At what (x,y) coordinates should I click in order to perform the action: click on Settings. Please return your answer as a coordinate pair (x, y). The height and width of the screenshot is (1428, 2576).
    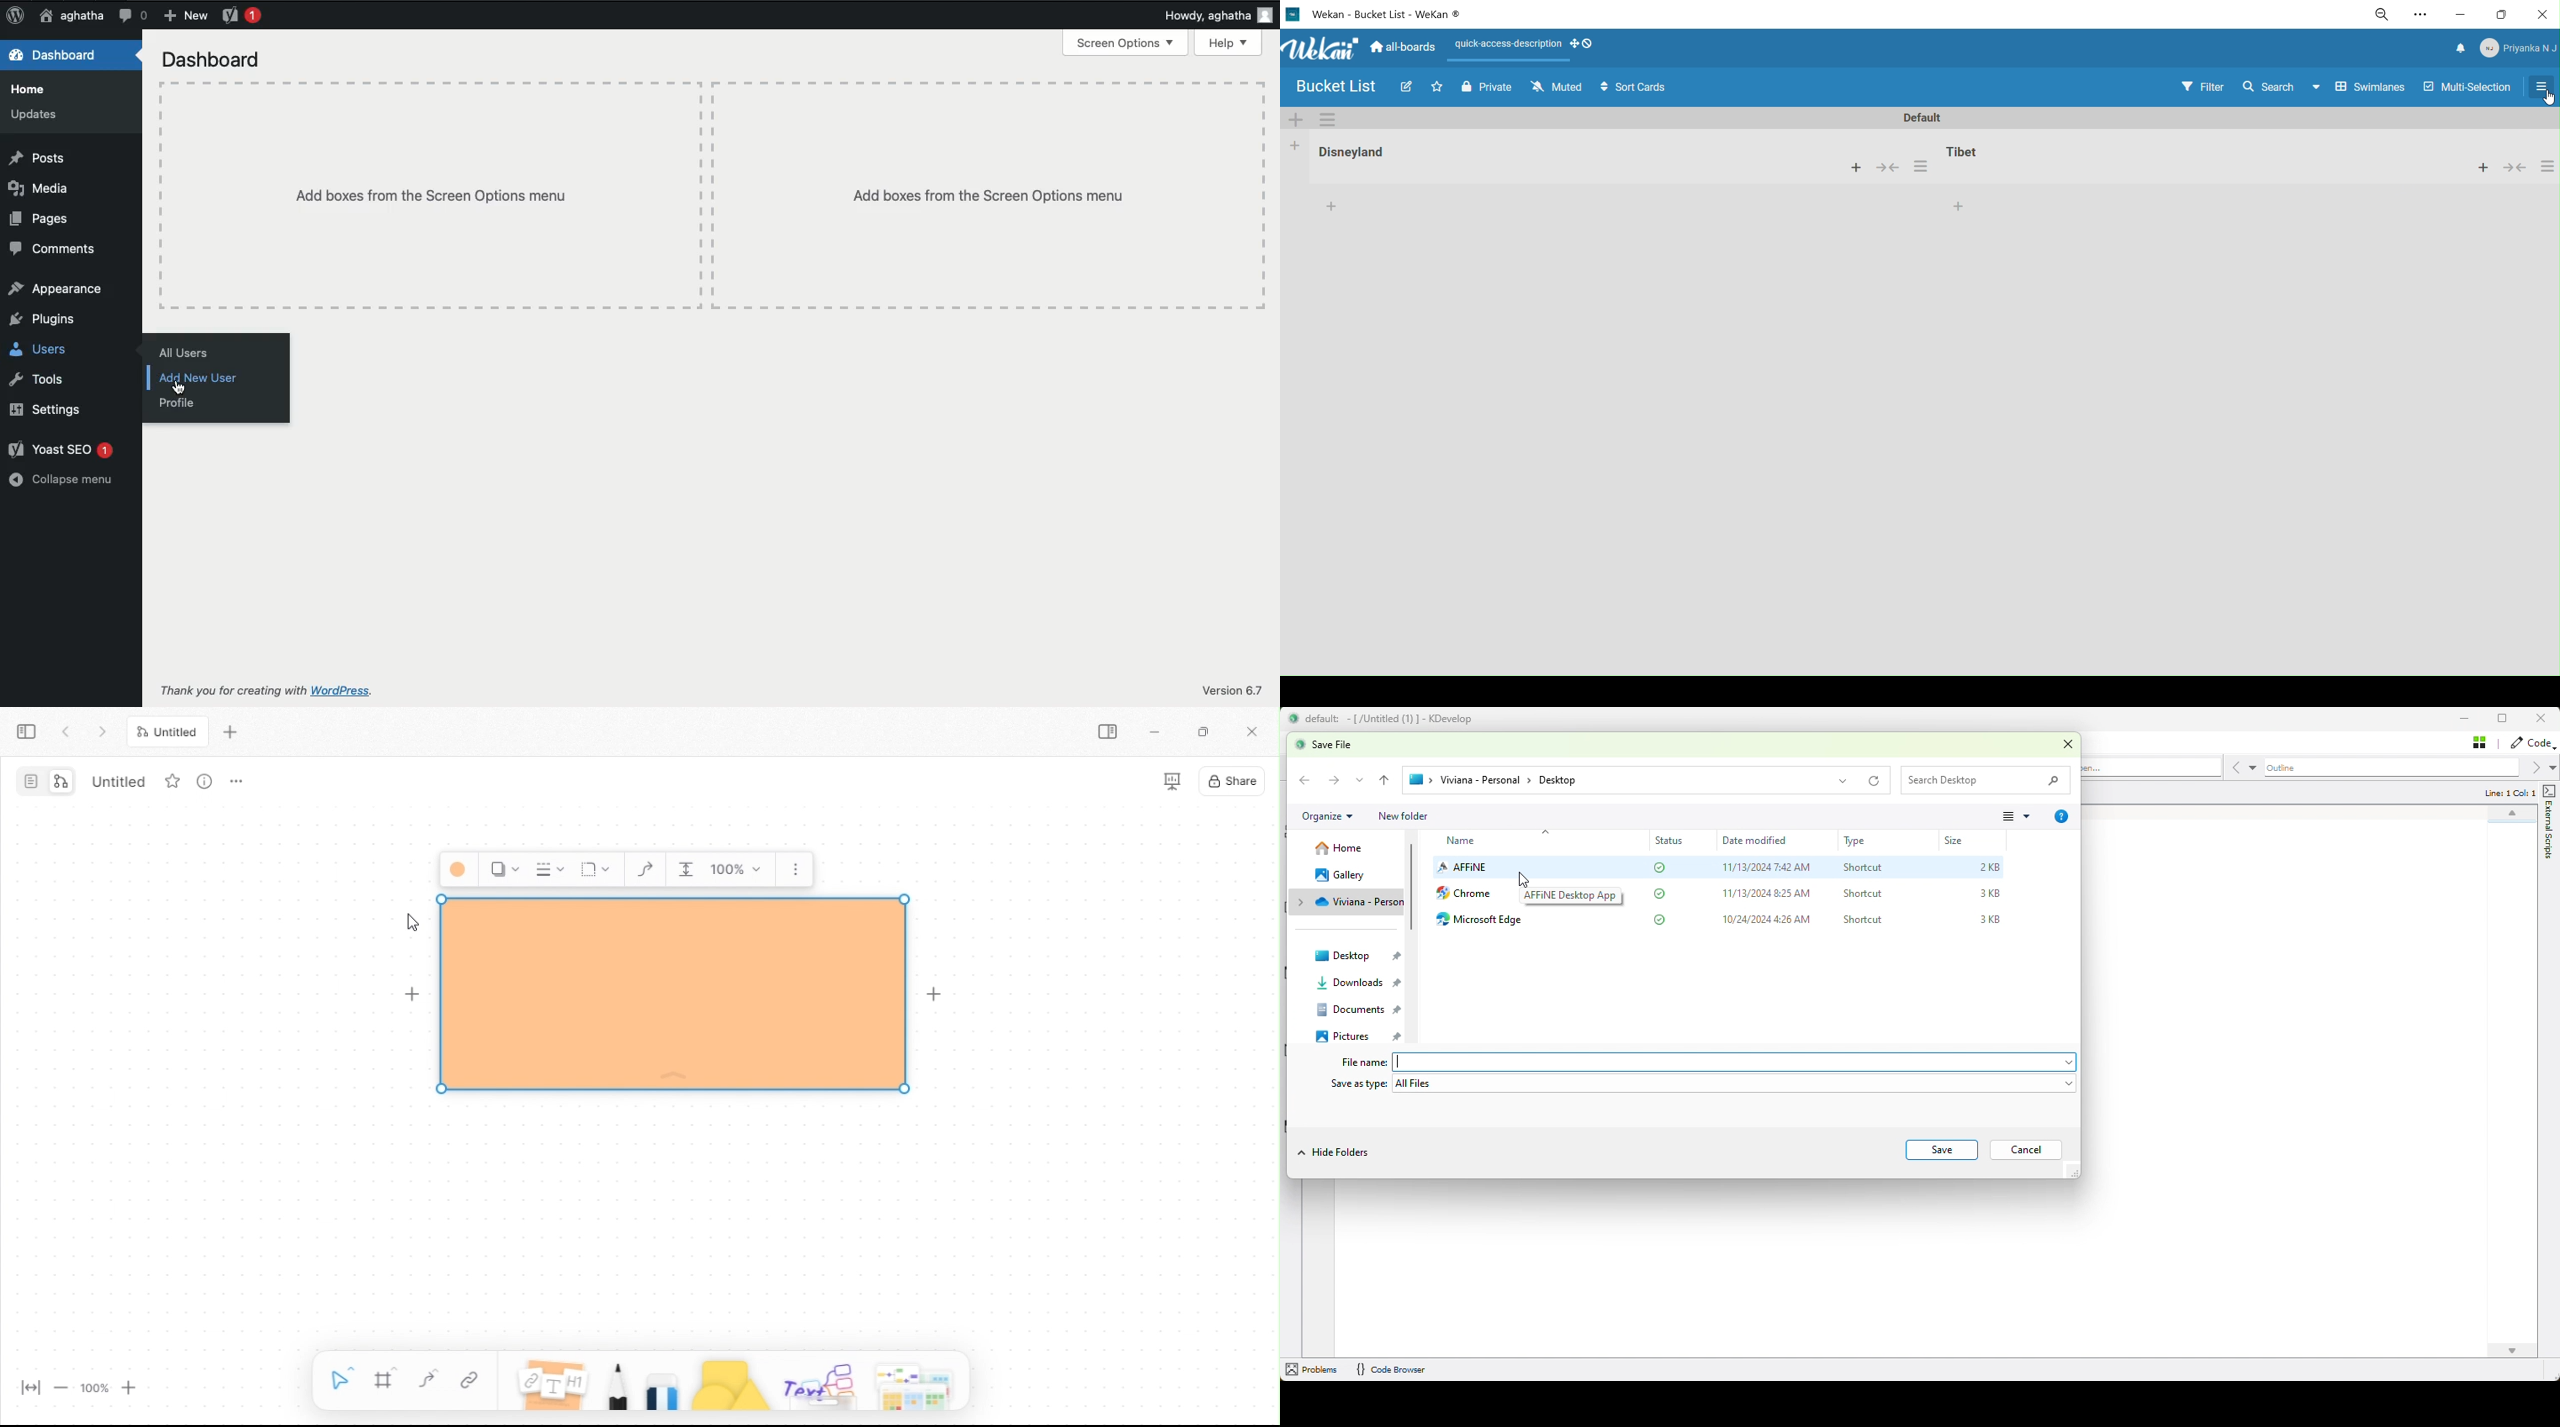
    Looking at the image, I should click on (43, 411).